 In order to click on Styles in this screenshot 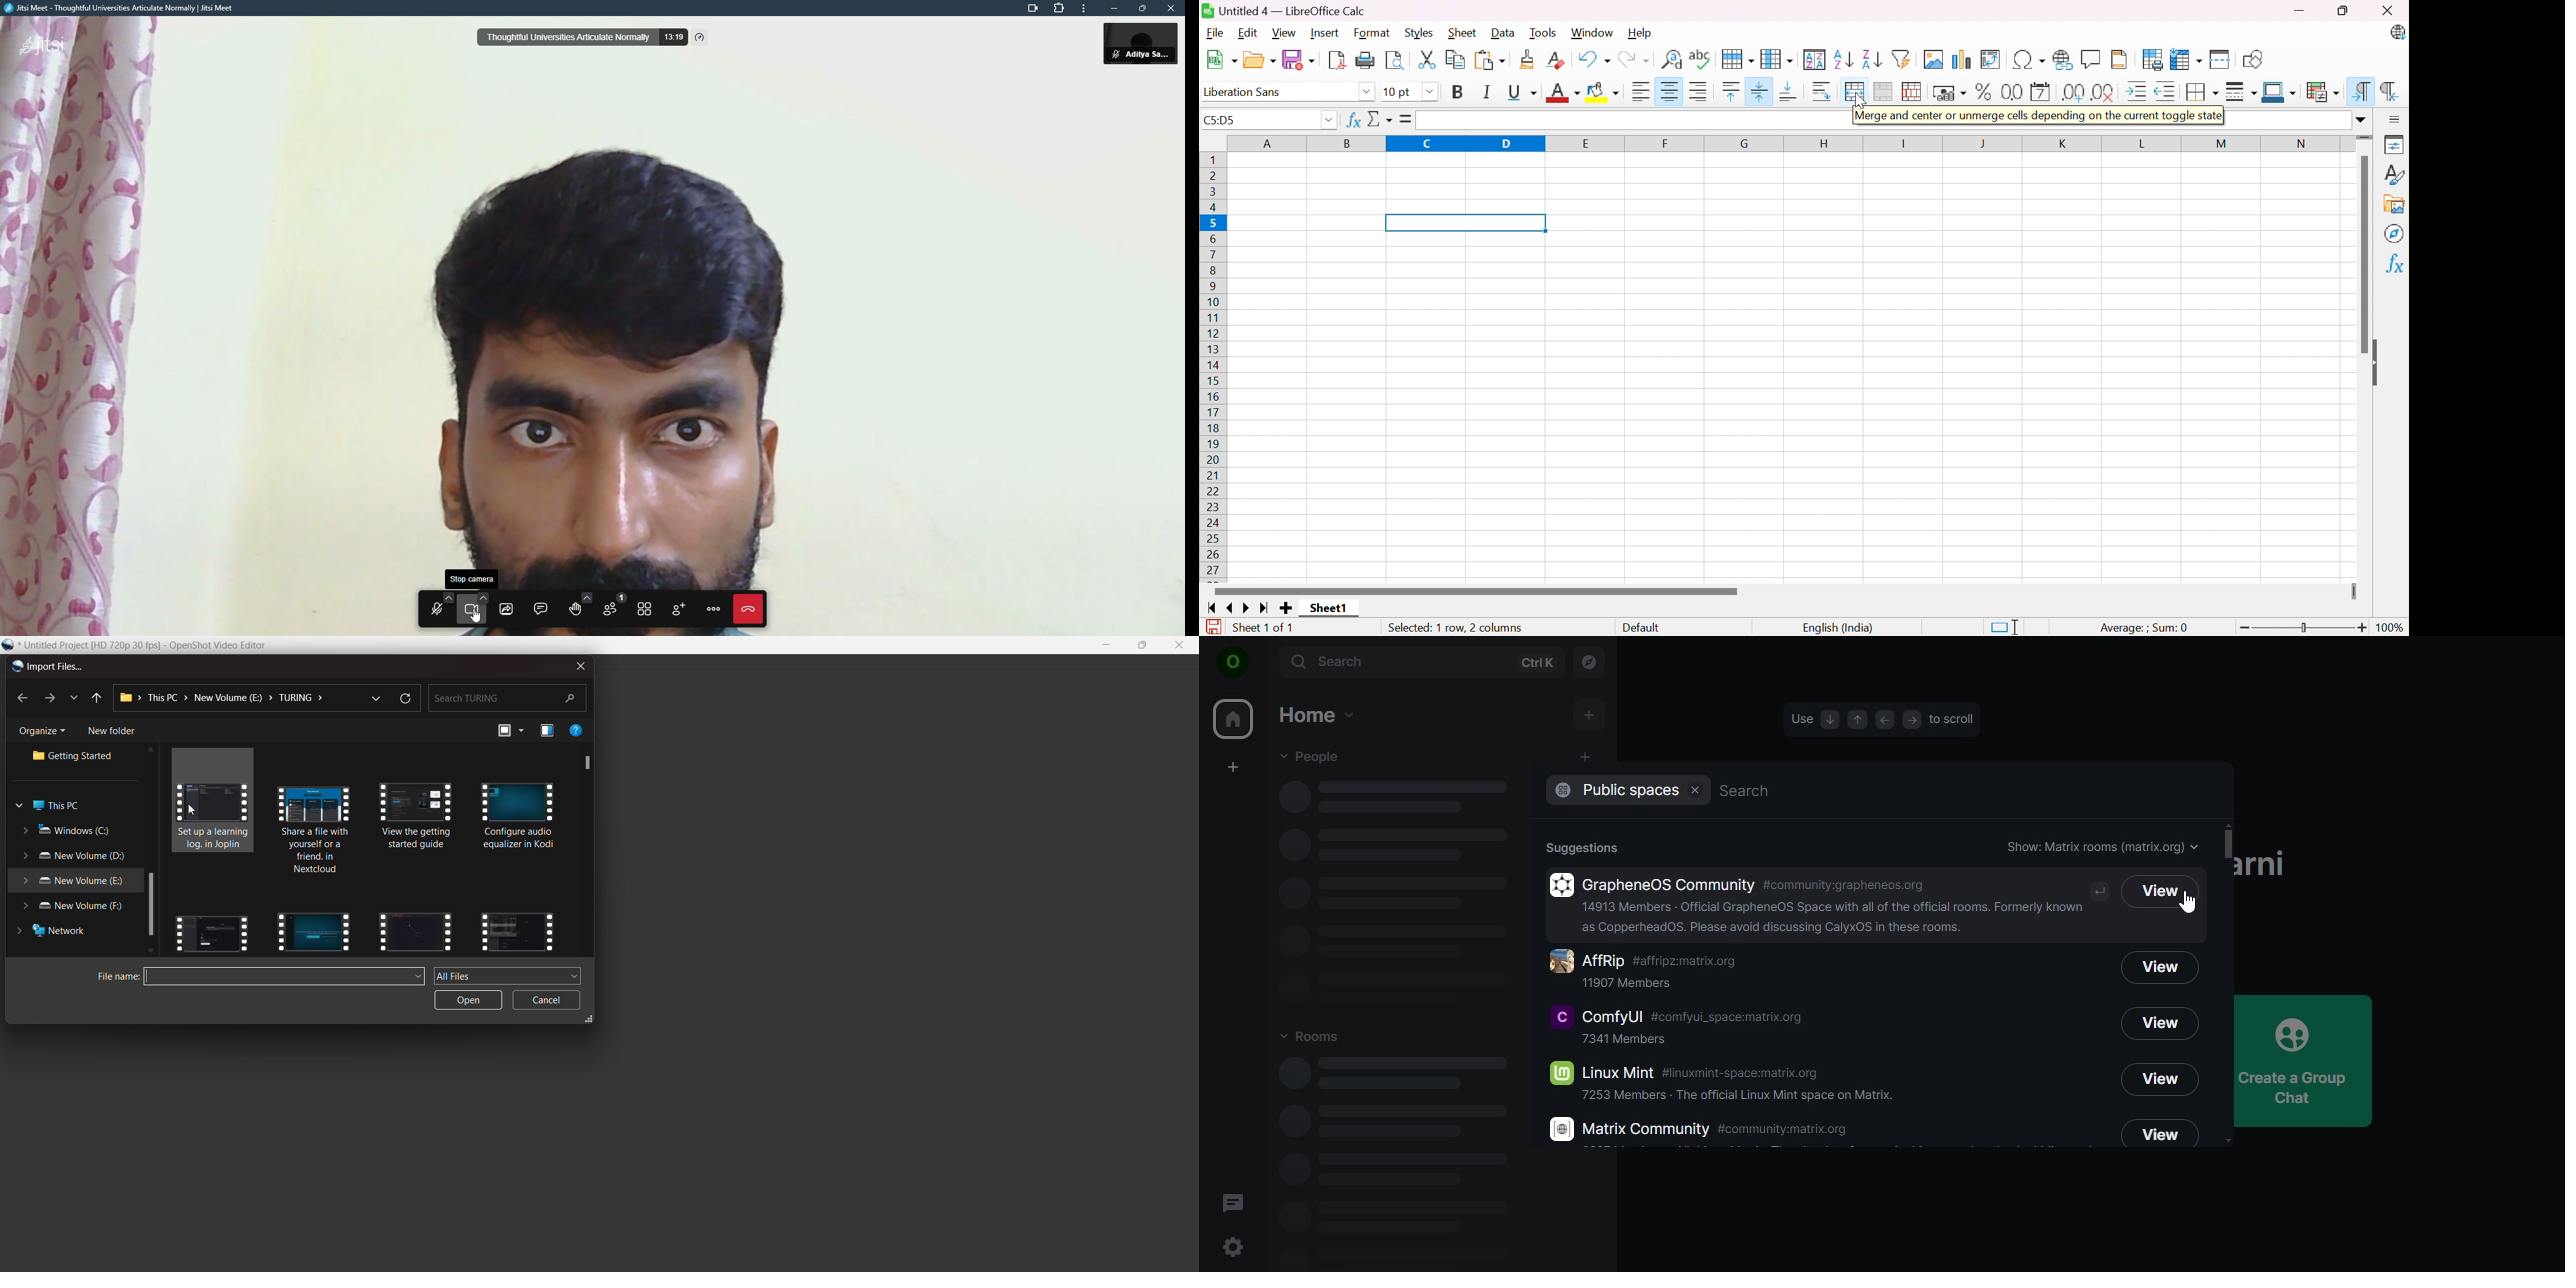, I will do `click(2394, 173)`.